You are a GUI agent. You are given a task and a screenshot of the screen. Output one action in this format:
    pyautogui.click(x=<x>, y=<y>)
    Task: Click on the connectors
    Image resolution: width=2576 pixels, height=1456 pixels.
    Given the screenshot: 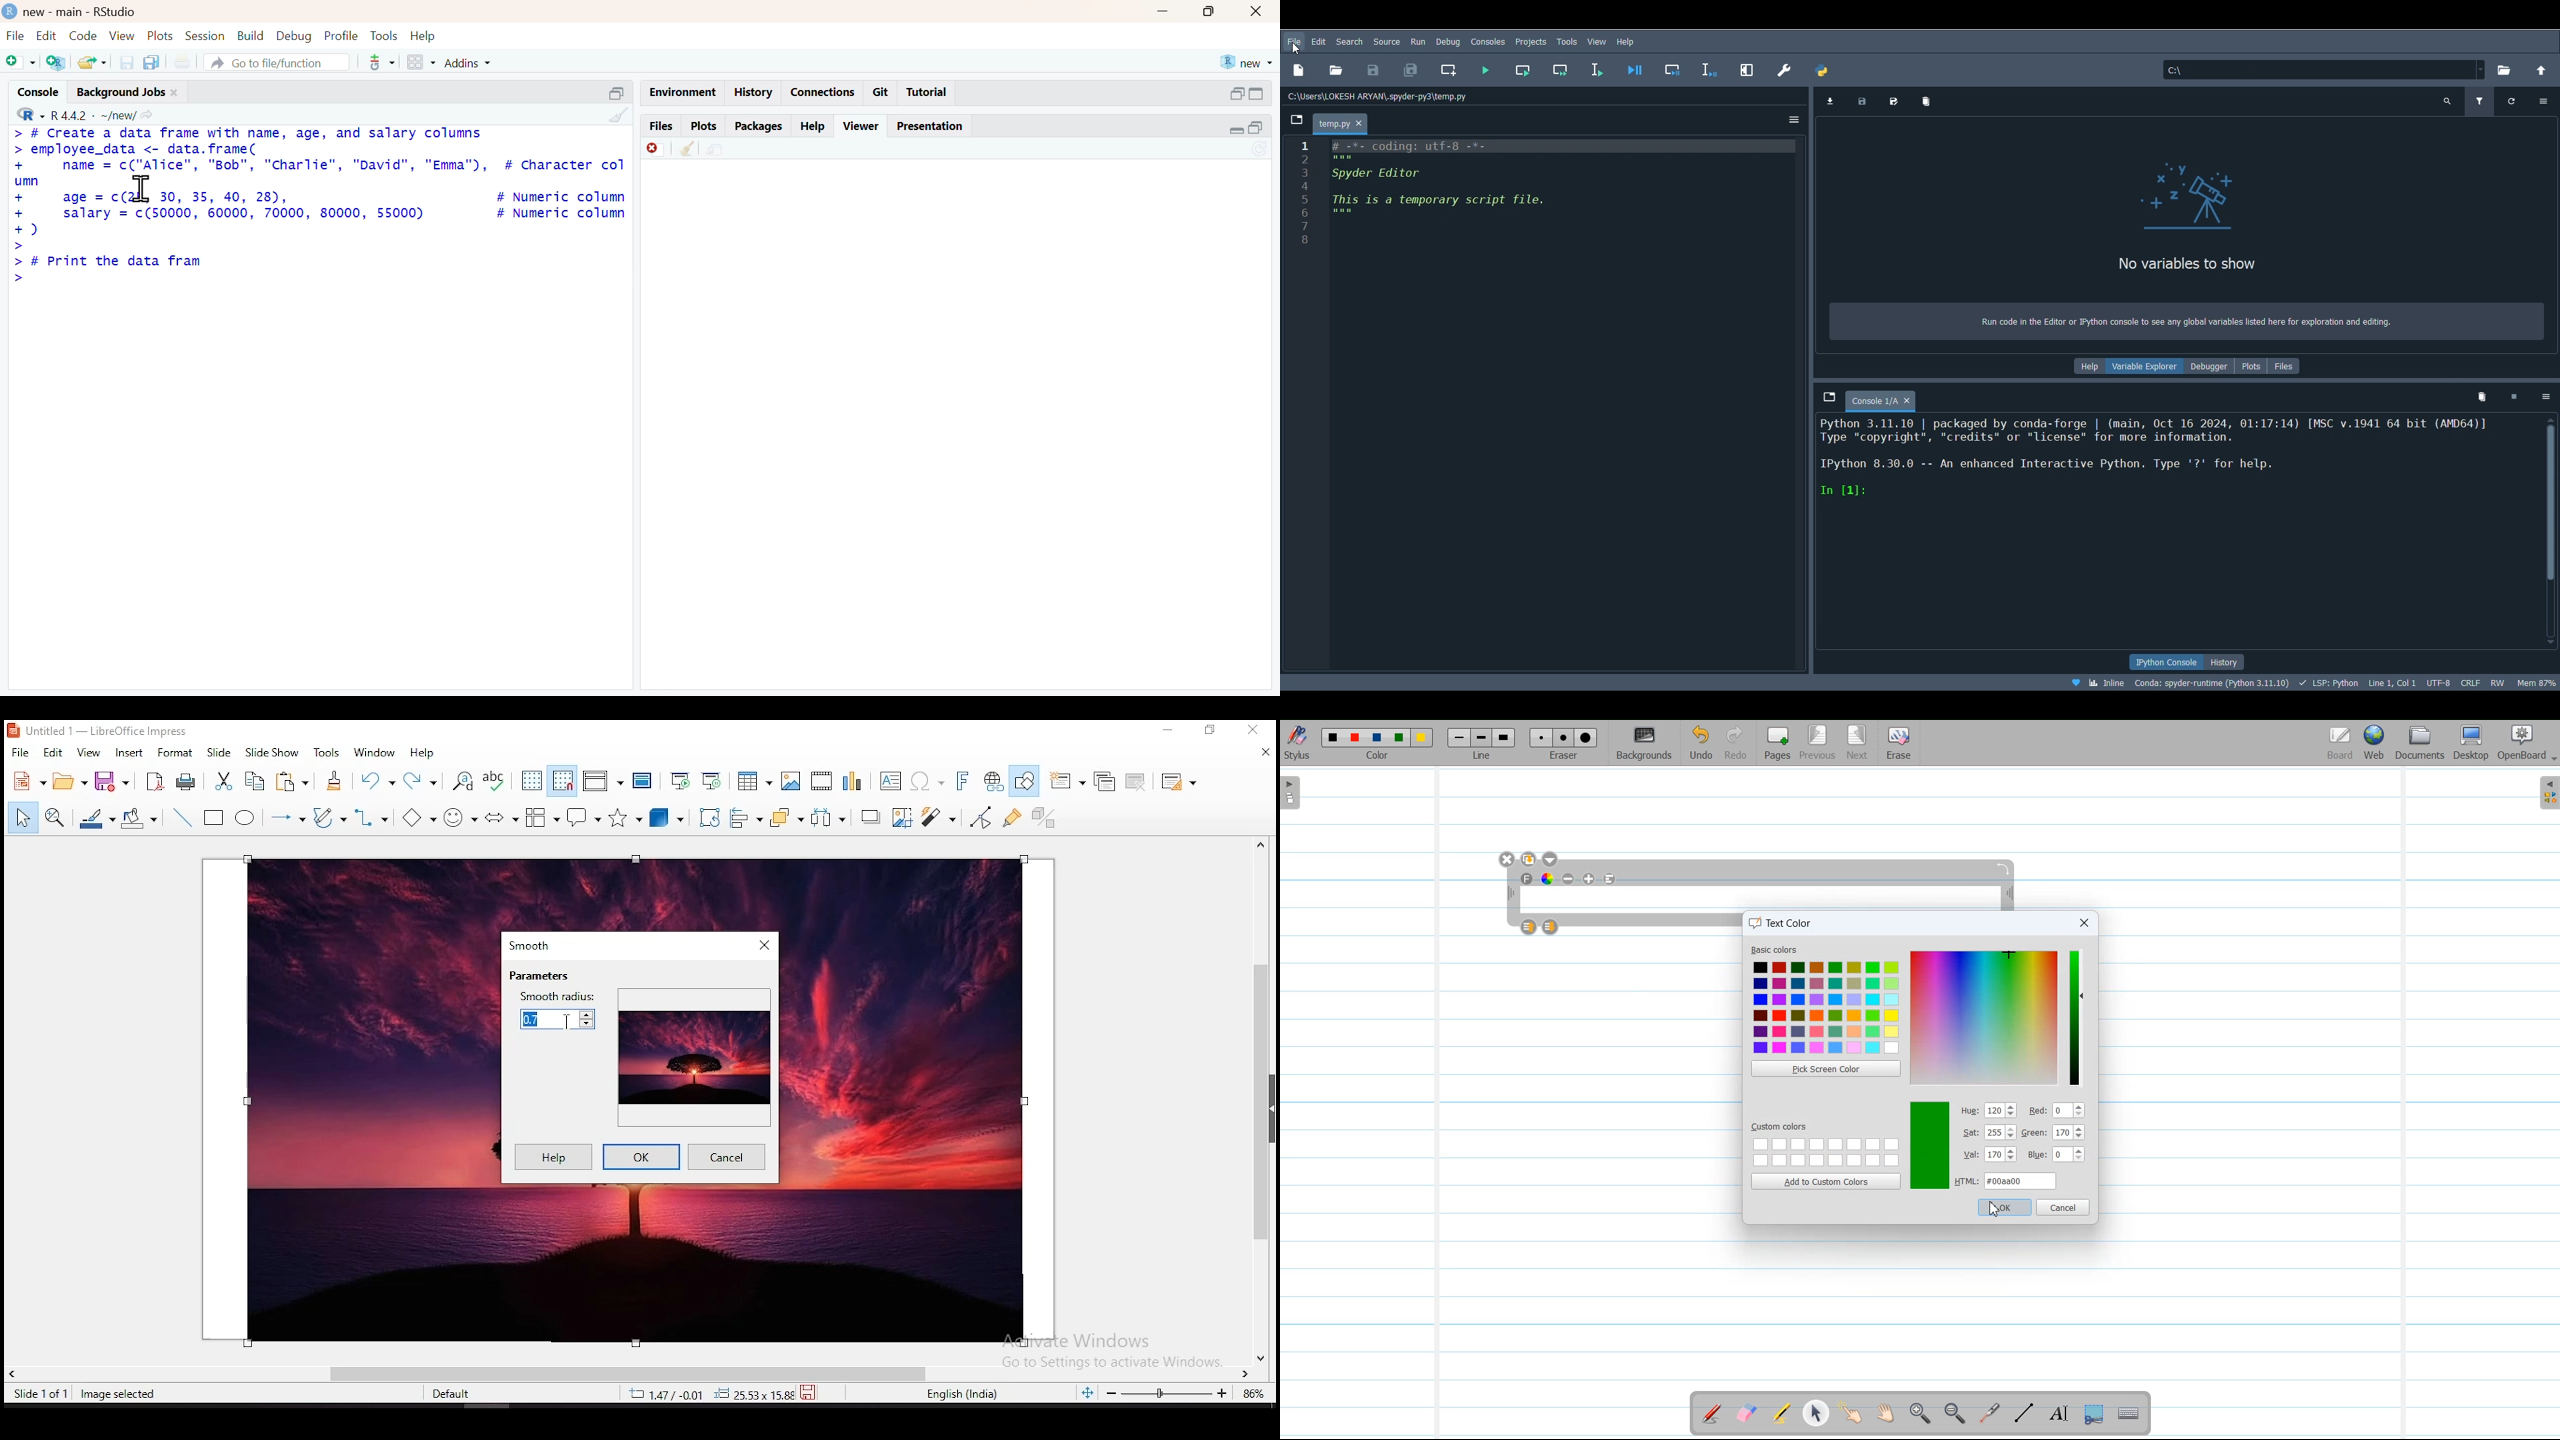 What is the action you would take?
    pyautogui.click(x=372, y=819)
    